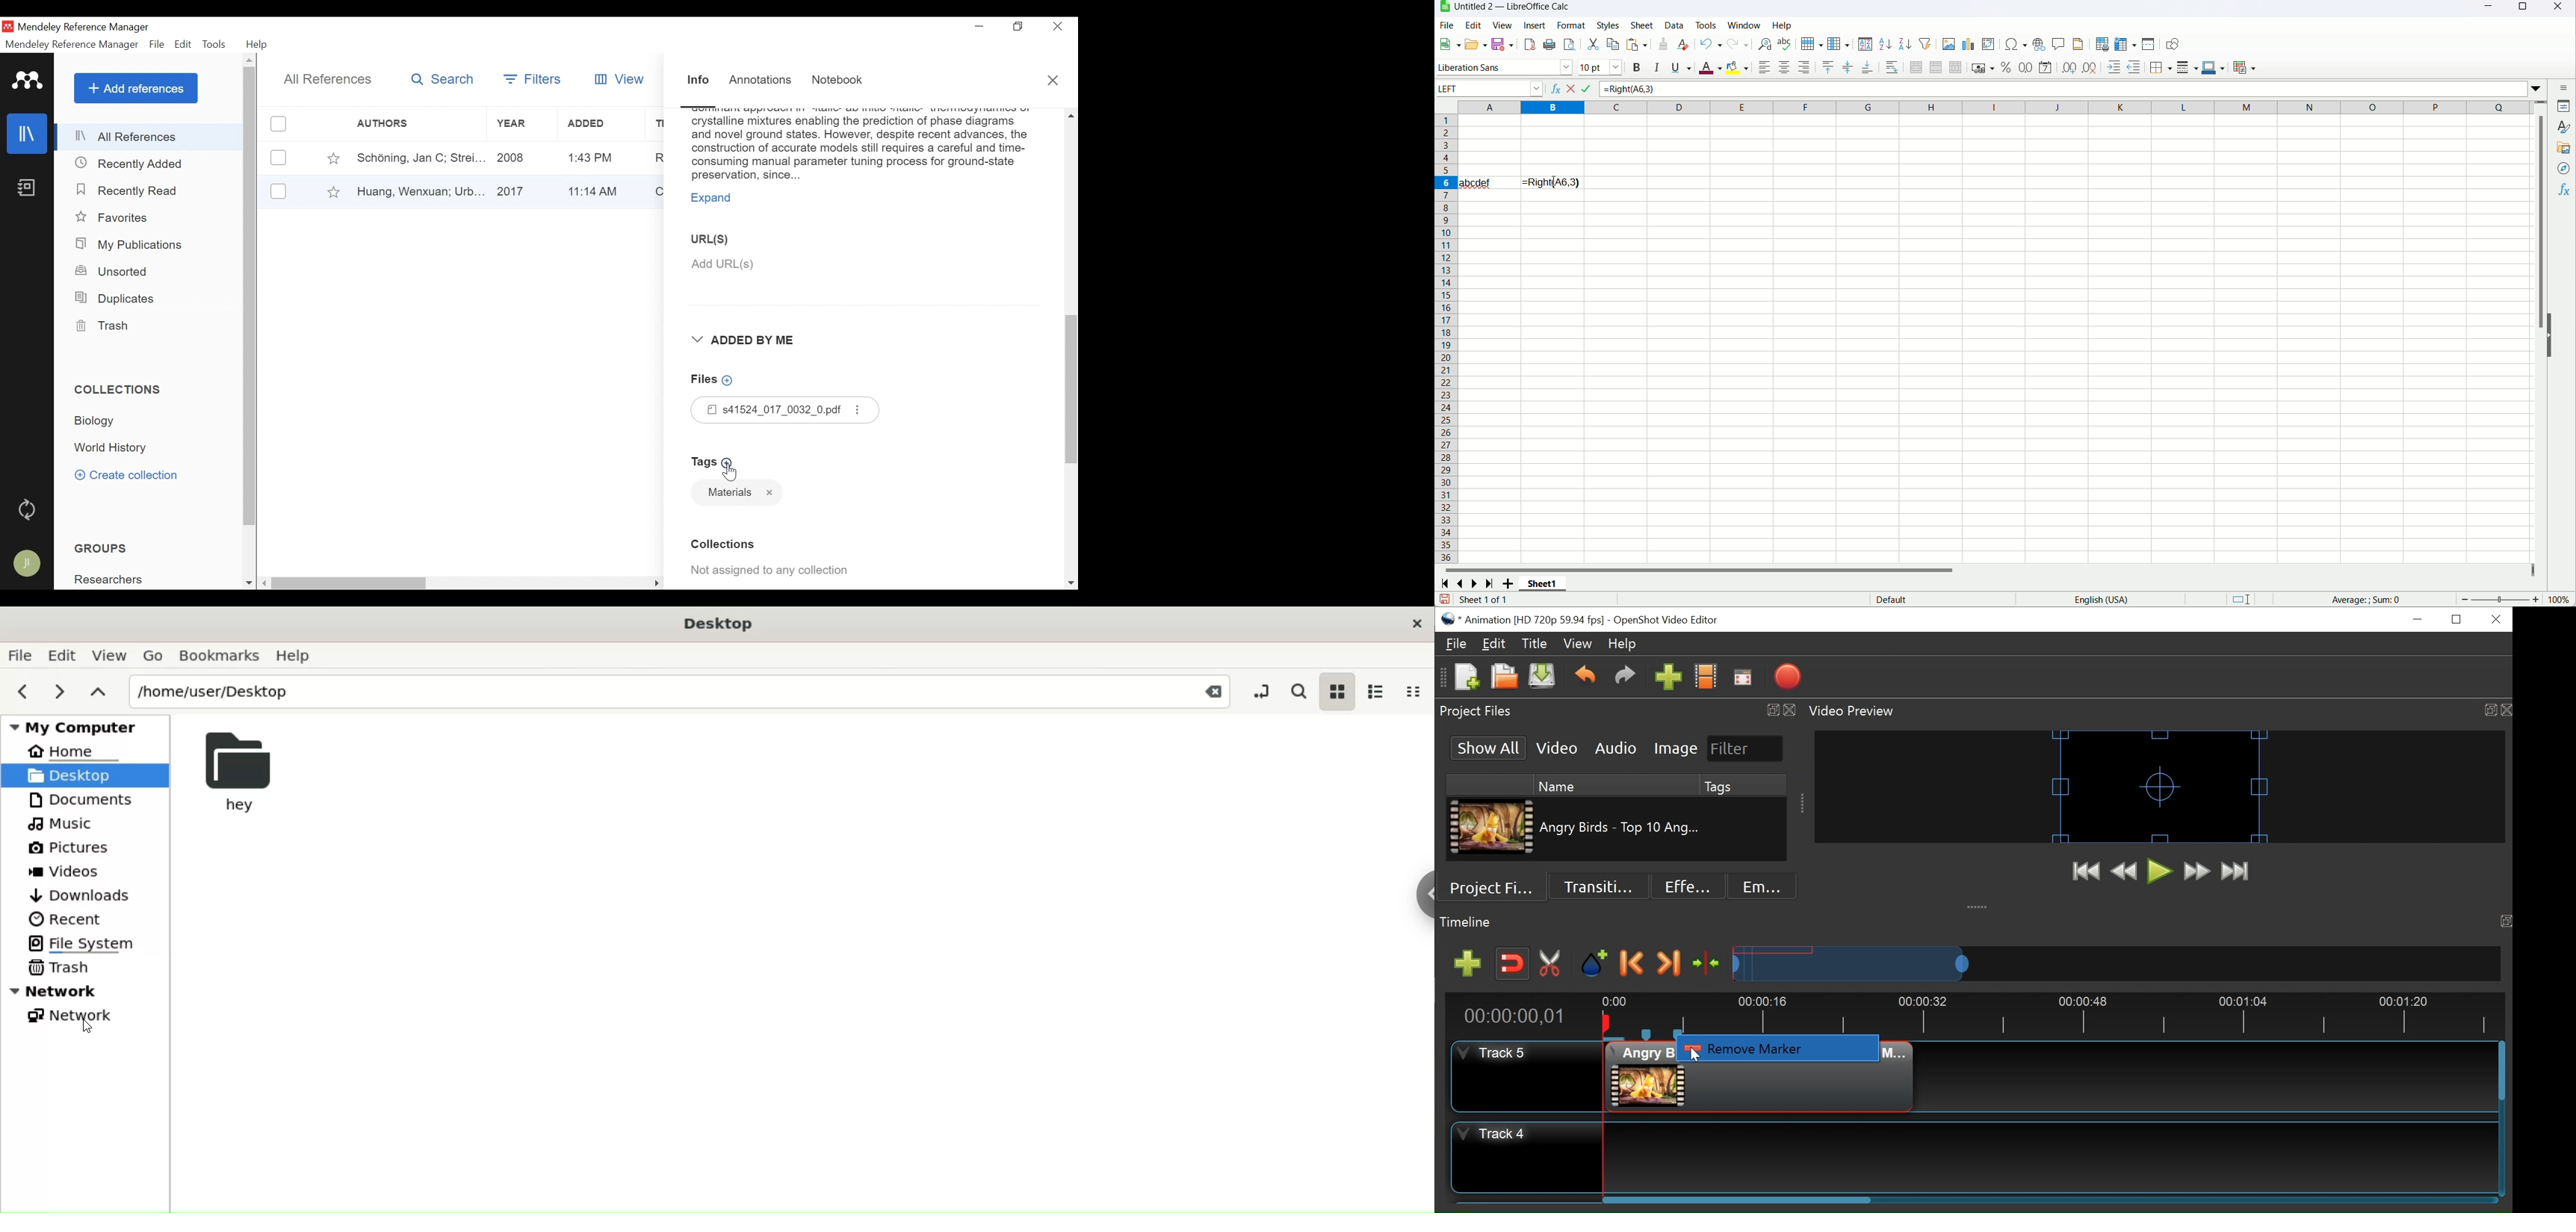 This screenshot has width=2576, height=1232. Describe the element at coordinates (1468, 963) in the screenshot. I see `Add Track` at that location.